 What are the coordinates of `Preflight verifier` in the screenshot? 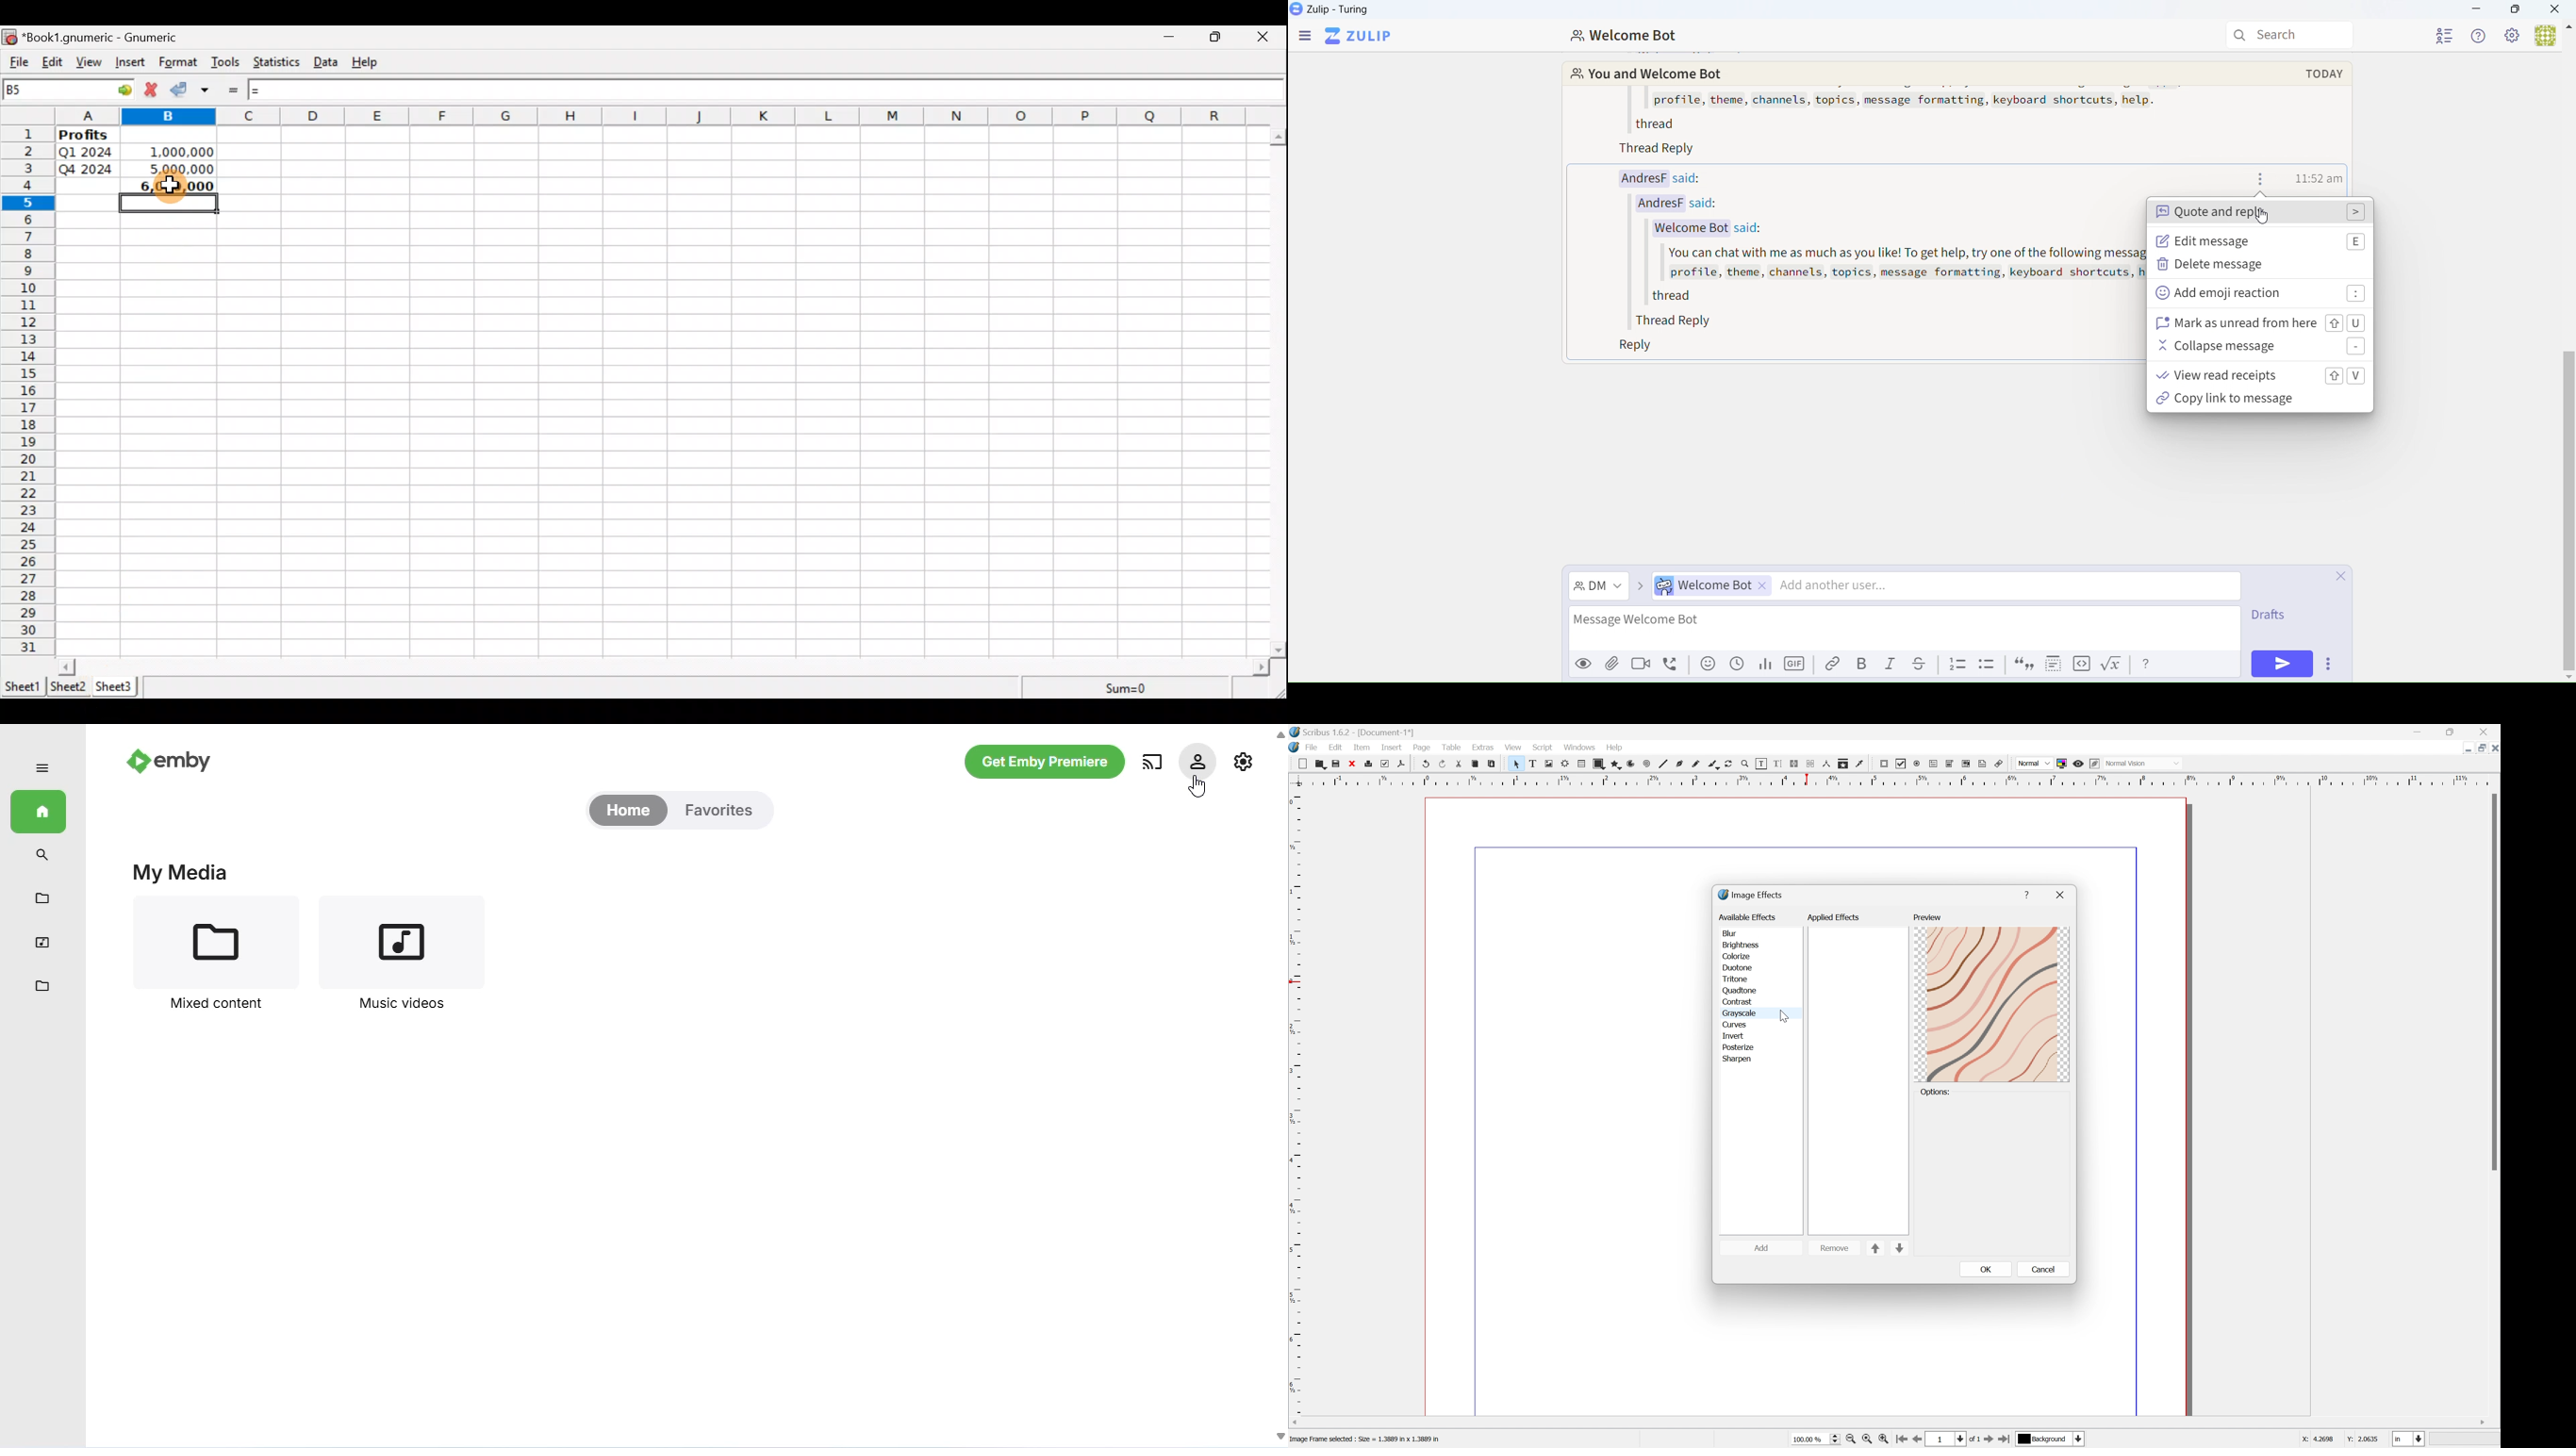 It's located at (1388, 764).